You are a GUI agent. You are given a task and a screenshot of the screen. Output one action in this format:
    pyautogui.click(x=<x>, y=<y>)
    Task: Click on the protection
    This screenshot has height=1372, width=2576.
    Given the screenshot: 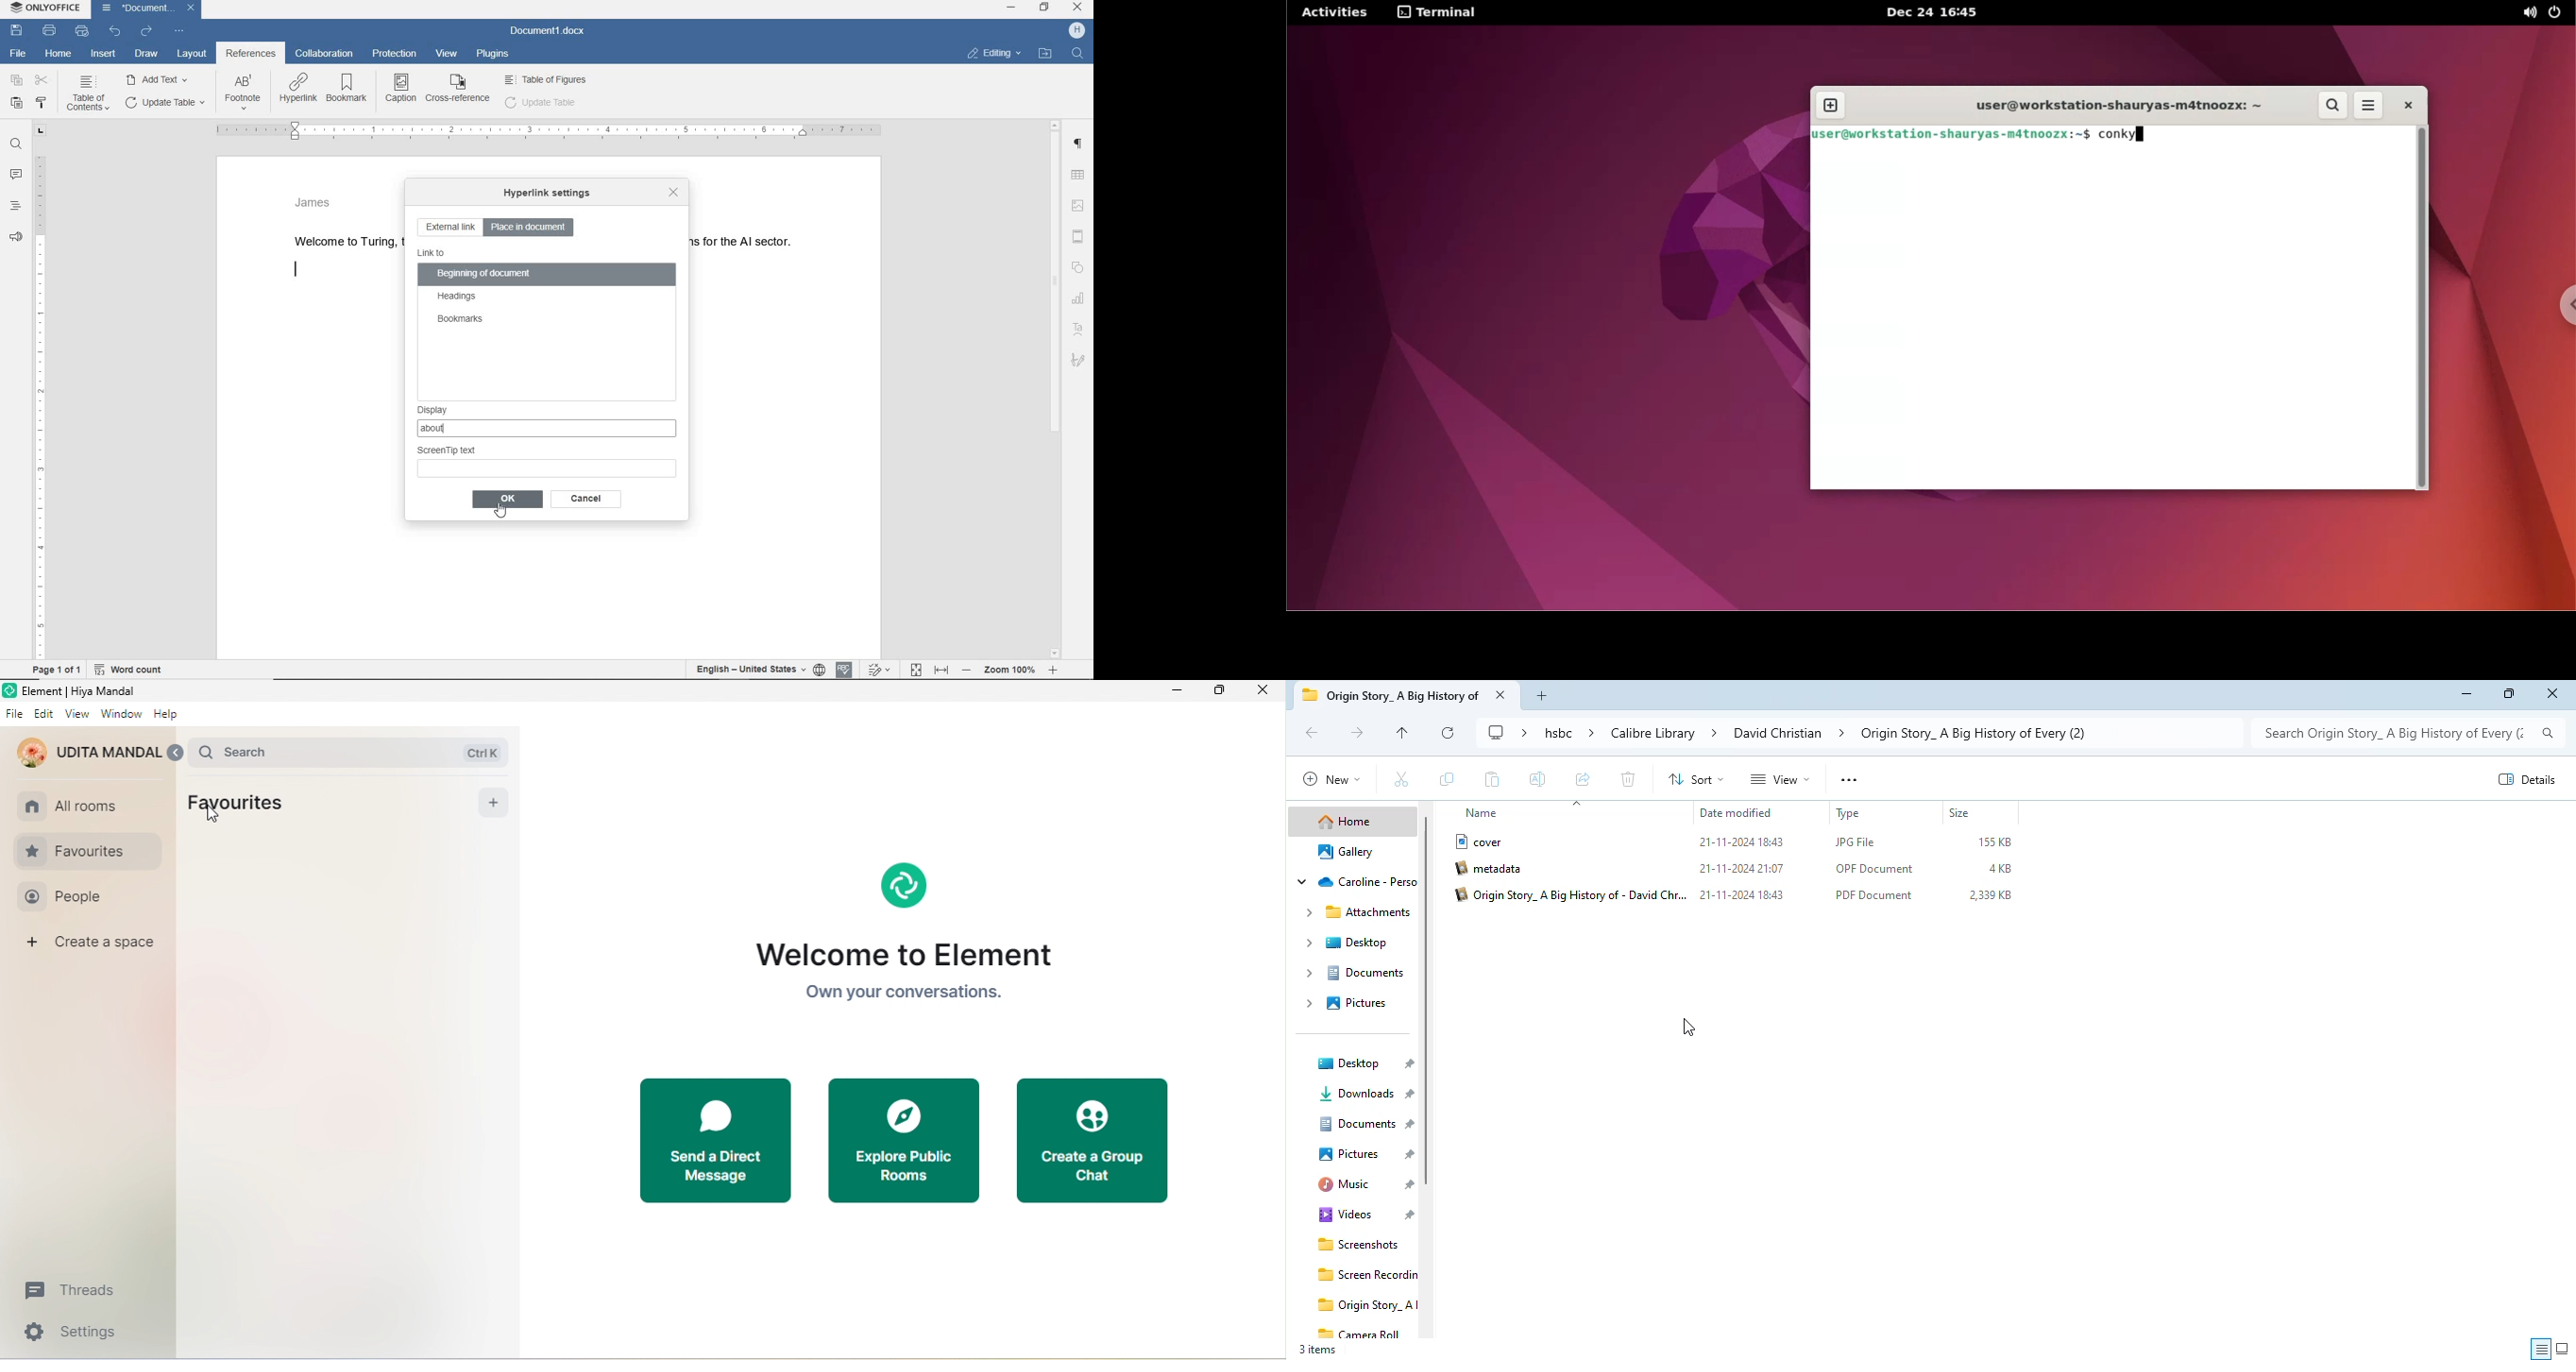 What is the action you would take?
    pyautogui.click(x=396, y=55)
    